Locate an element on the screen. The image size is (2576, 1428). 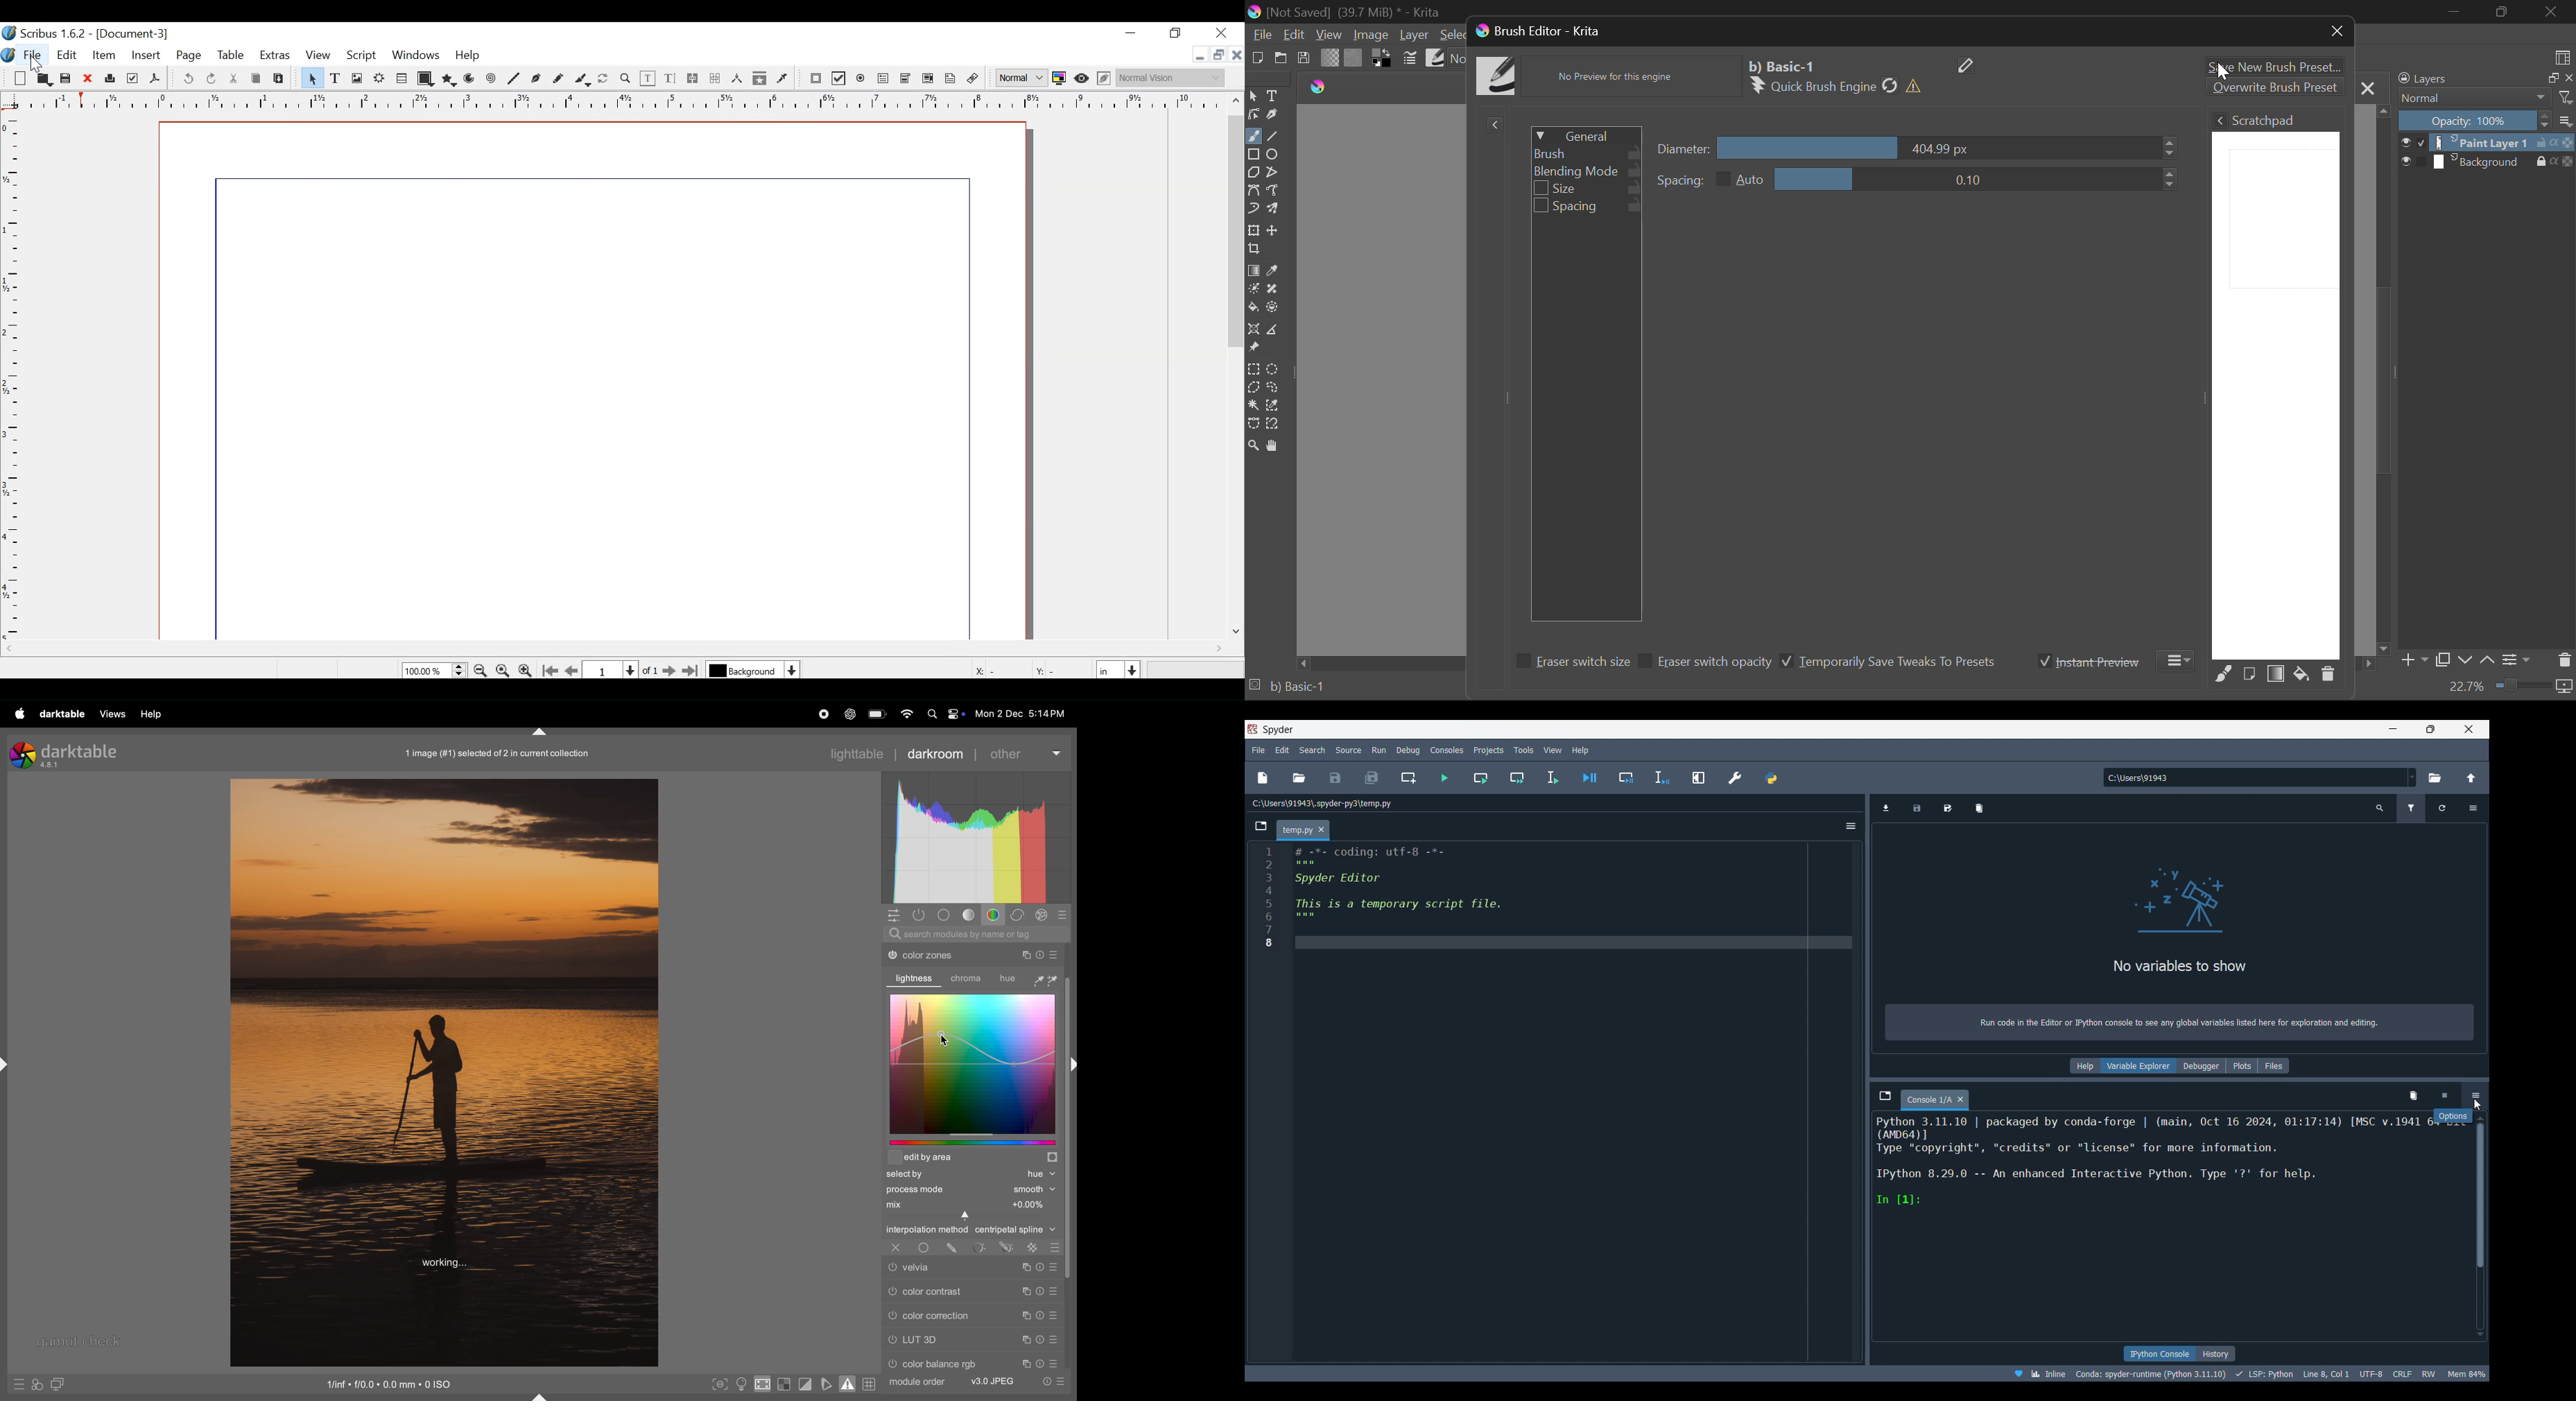
toggle peak focusing mode is located at coordinates (718, 1384).